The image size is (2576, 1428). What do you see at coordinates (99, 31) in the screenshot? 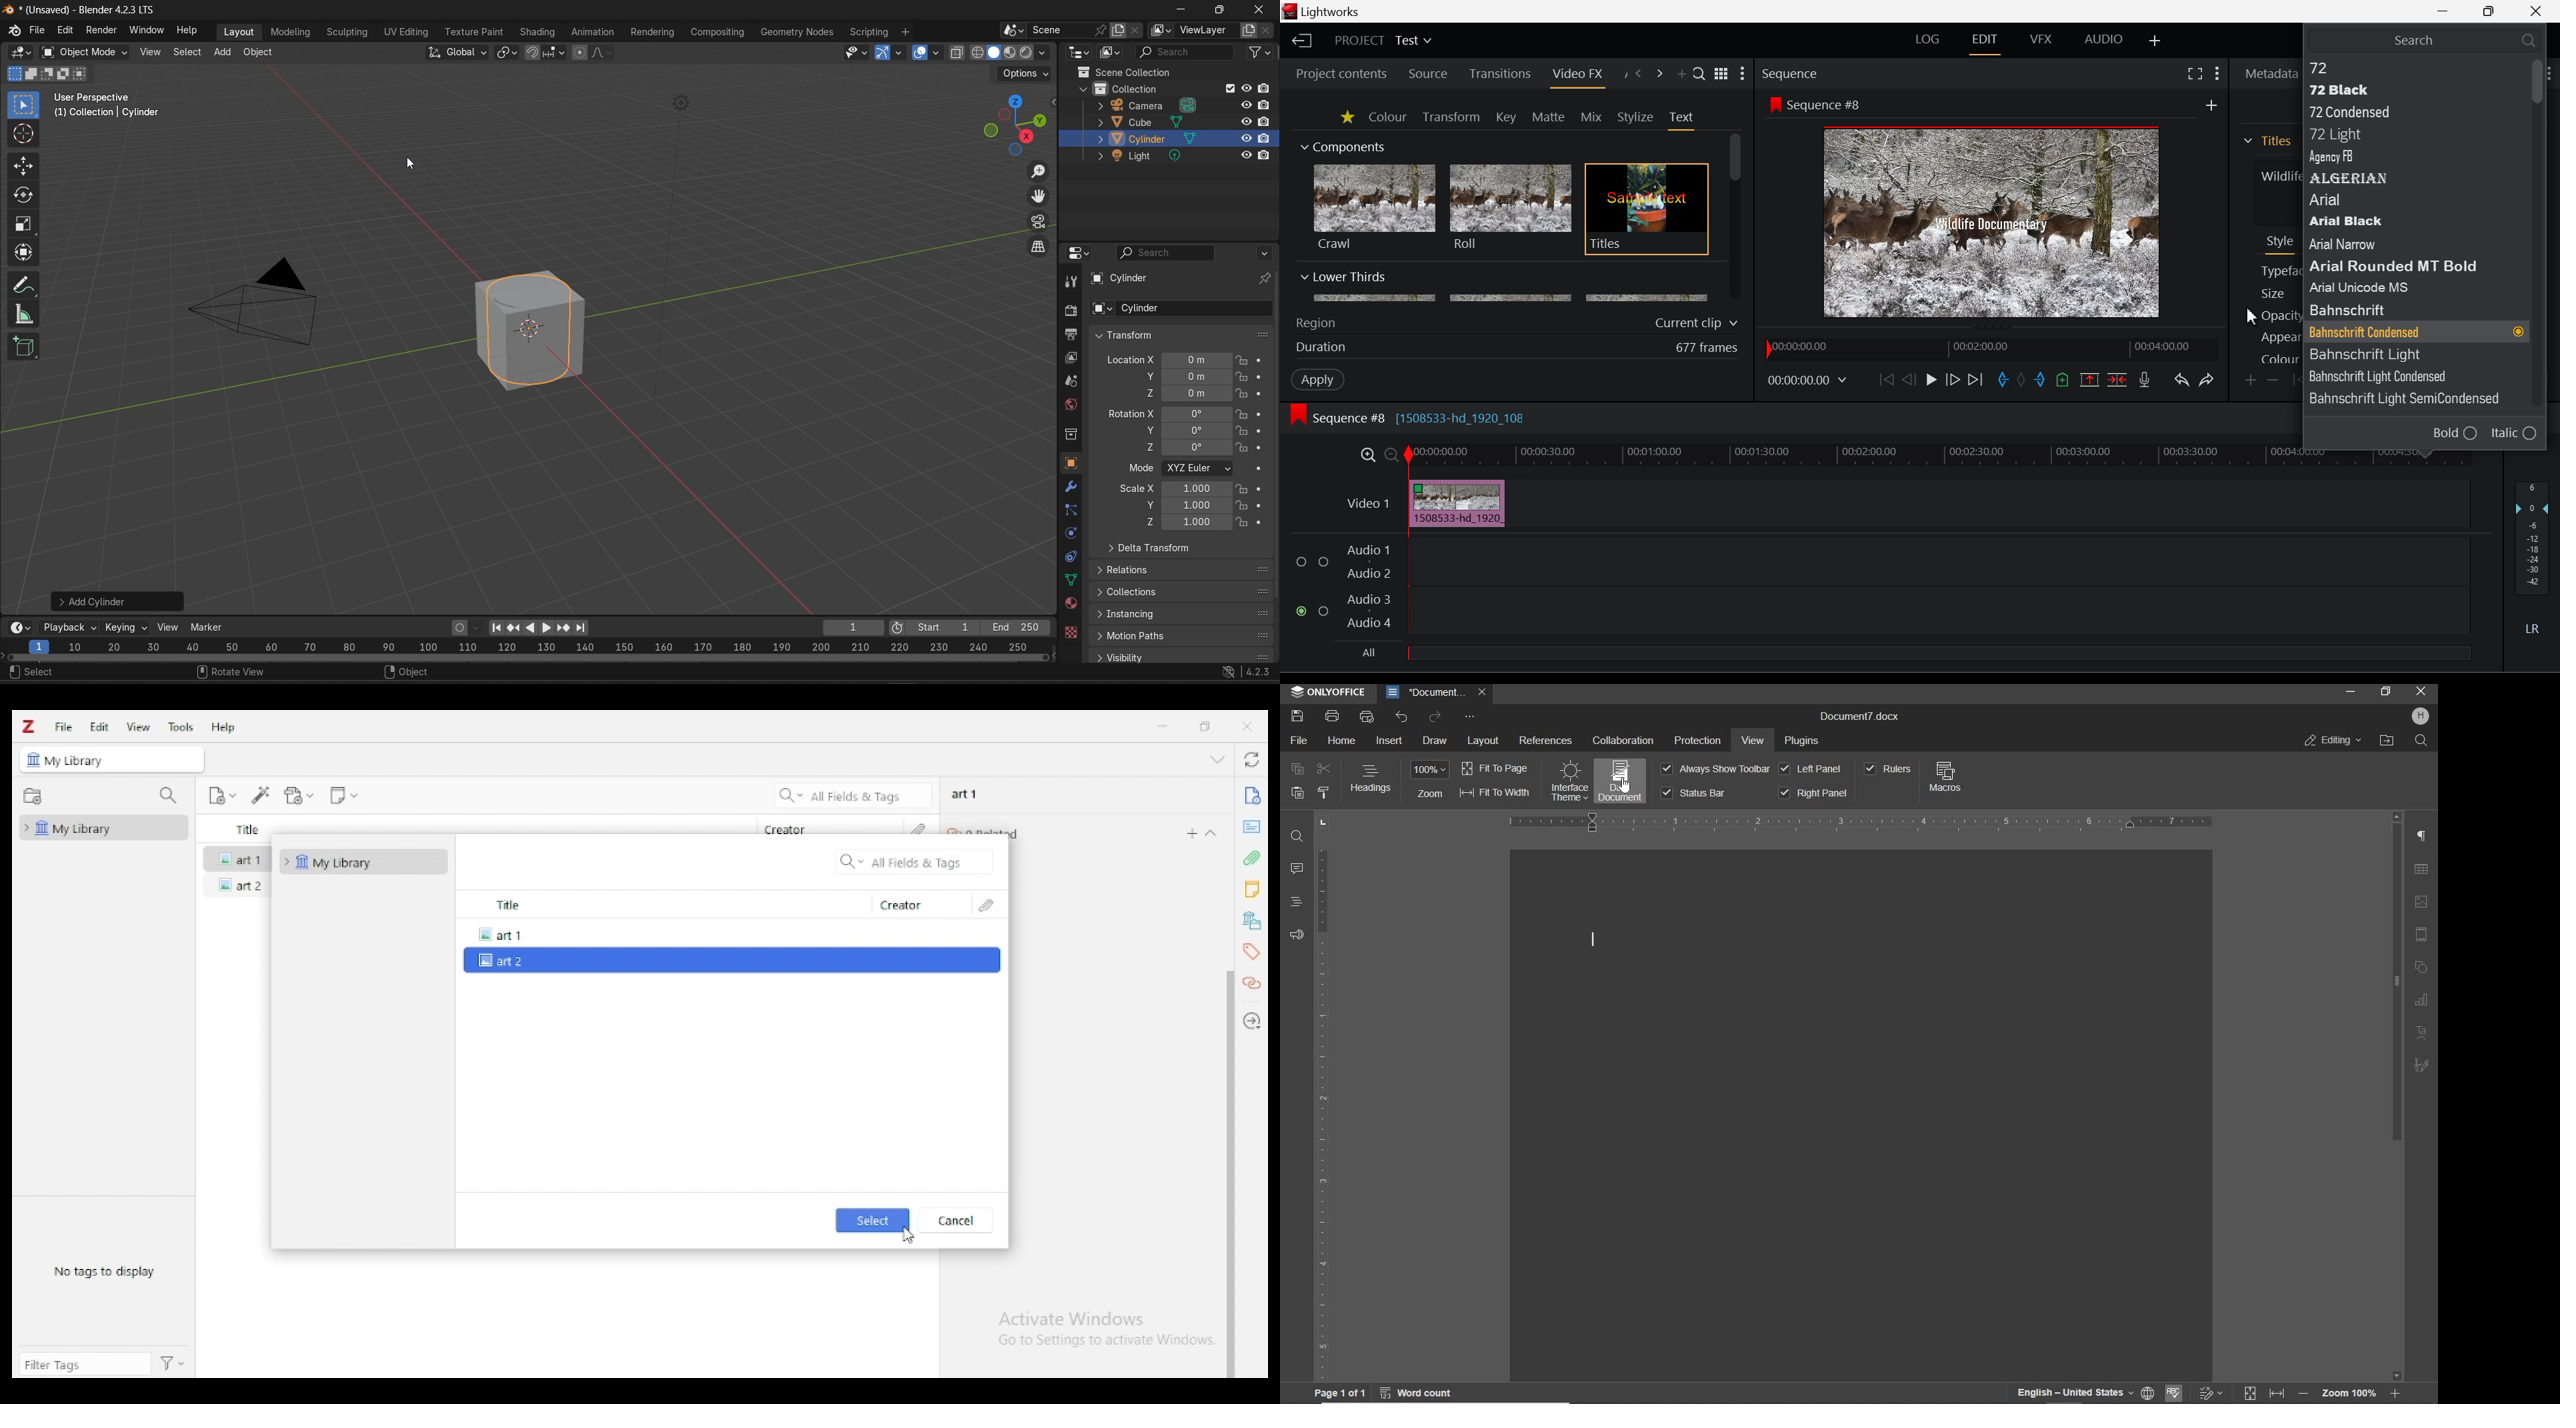
I see `render` at bounding box center [99, 31].